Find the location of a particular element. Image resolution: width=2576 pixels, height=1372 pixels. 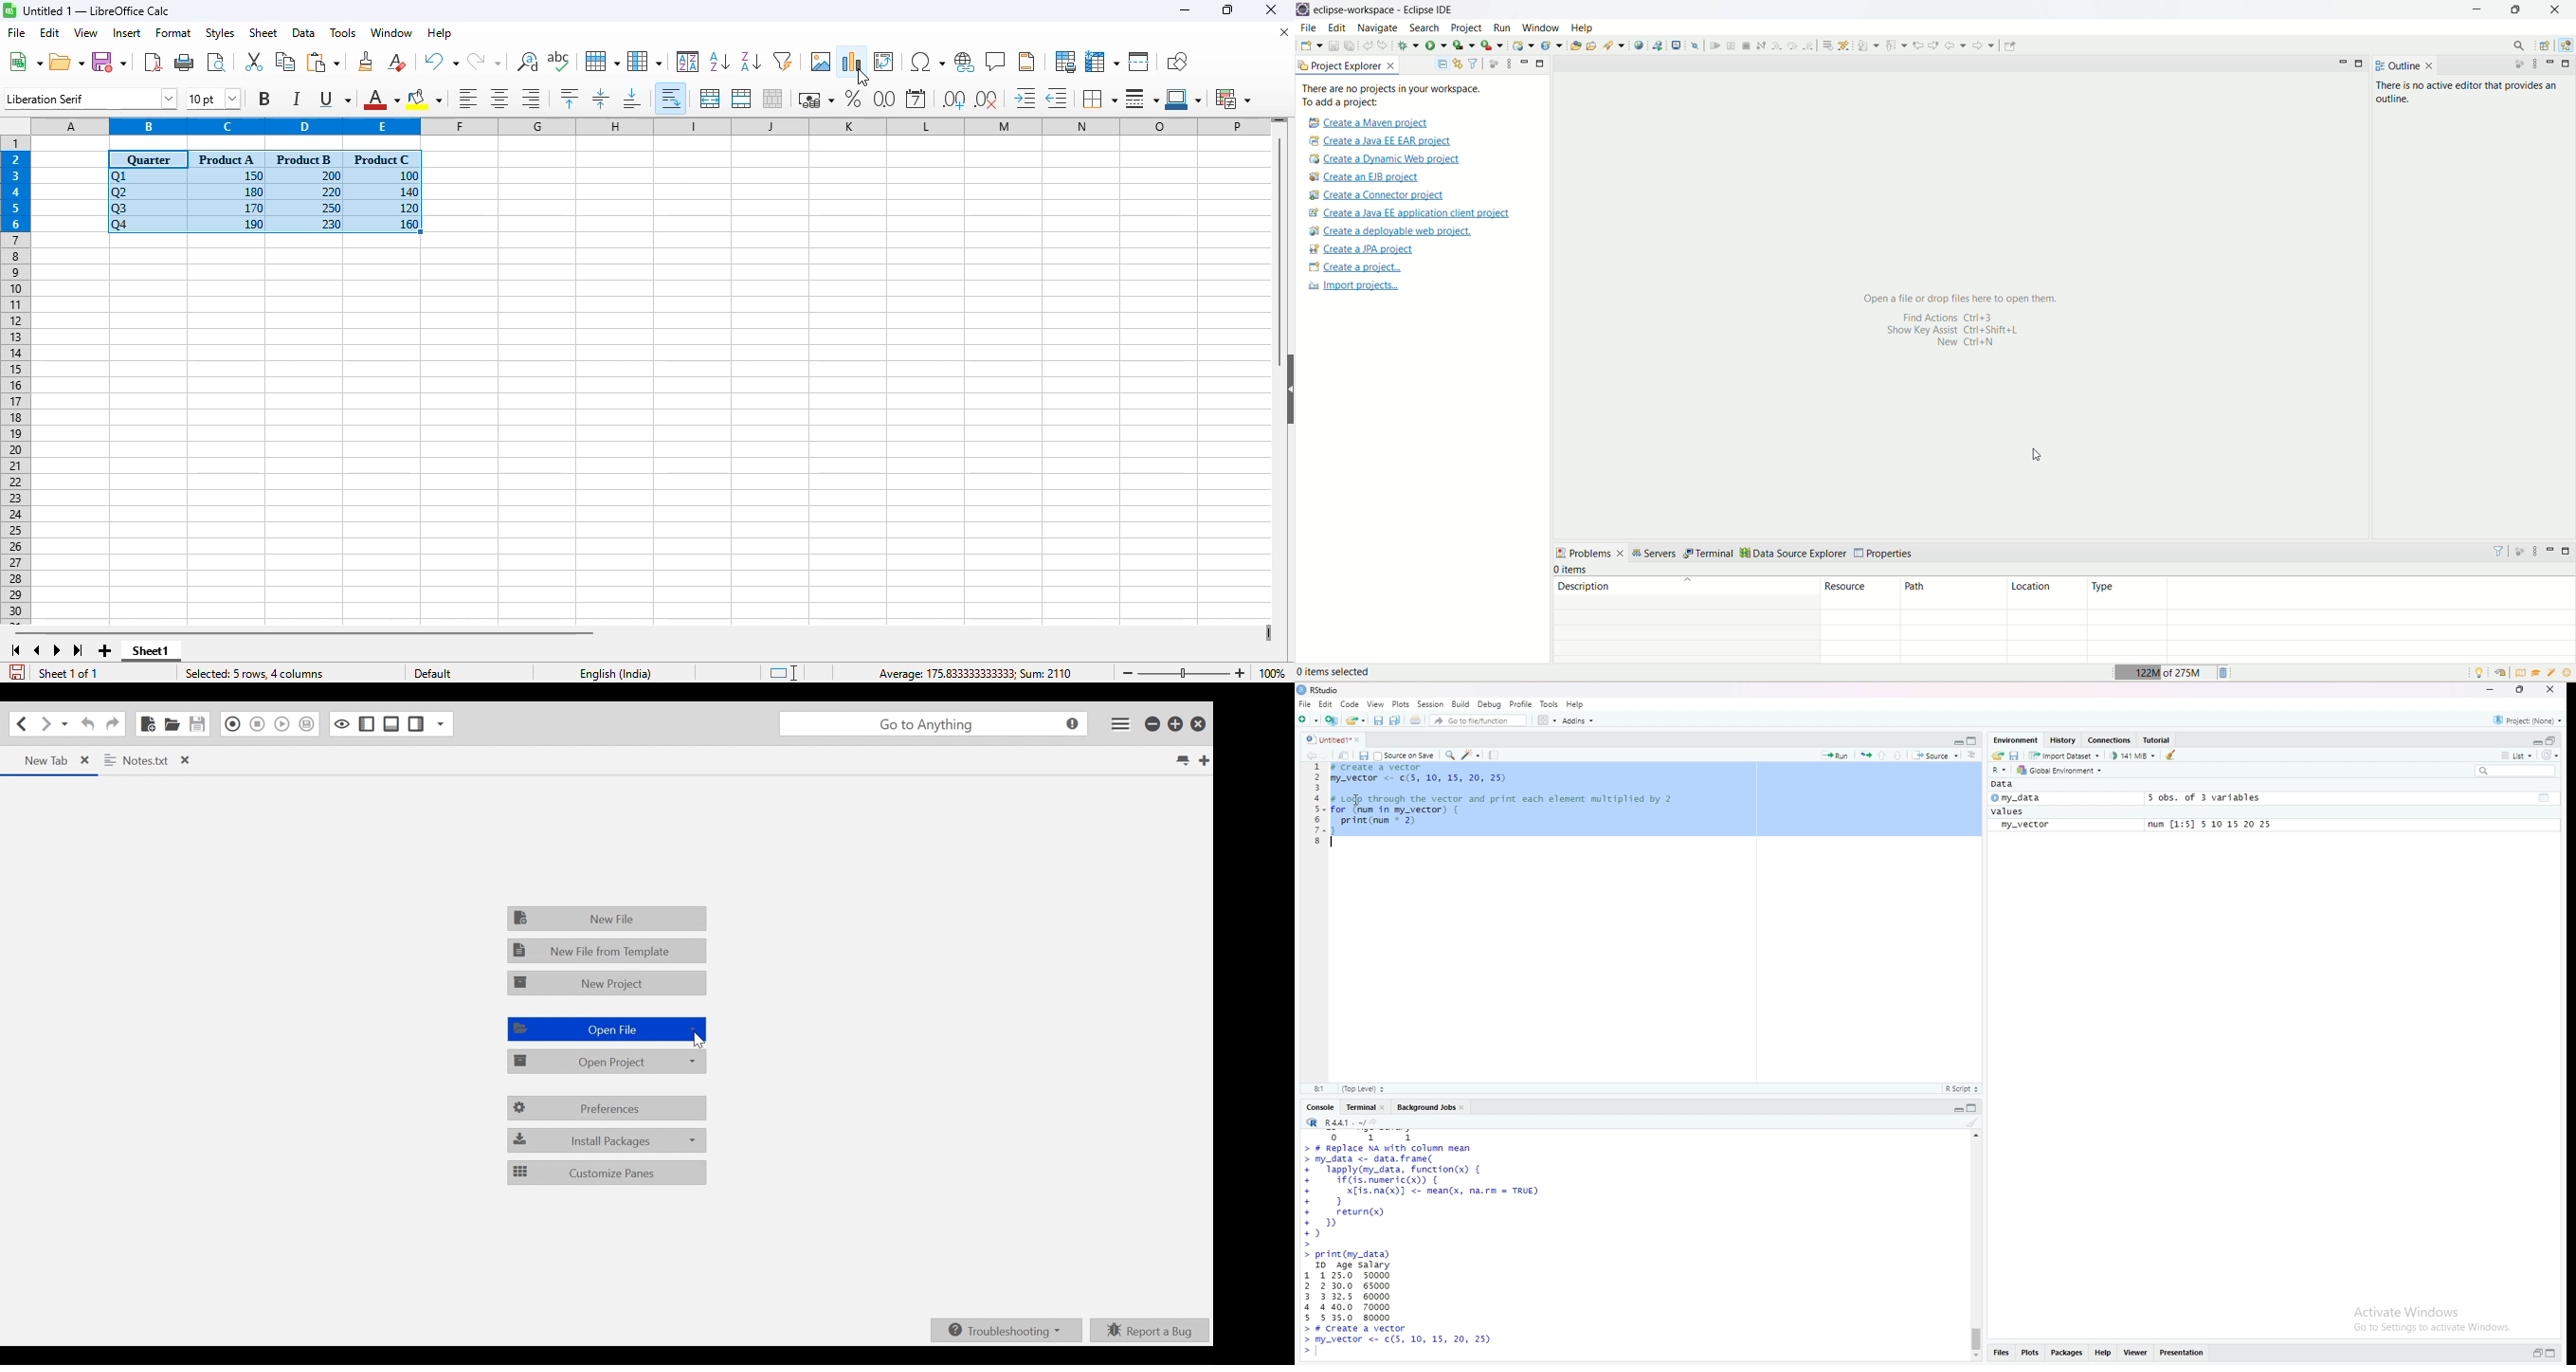

maximize is located at coordinates (2362, 64).